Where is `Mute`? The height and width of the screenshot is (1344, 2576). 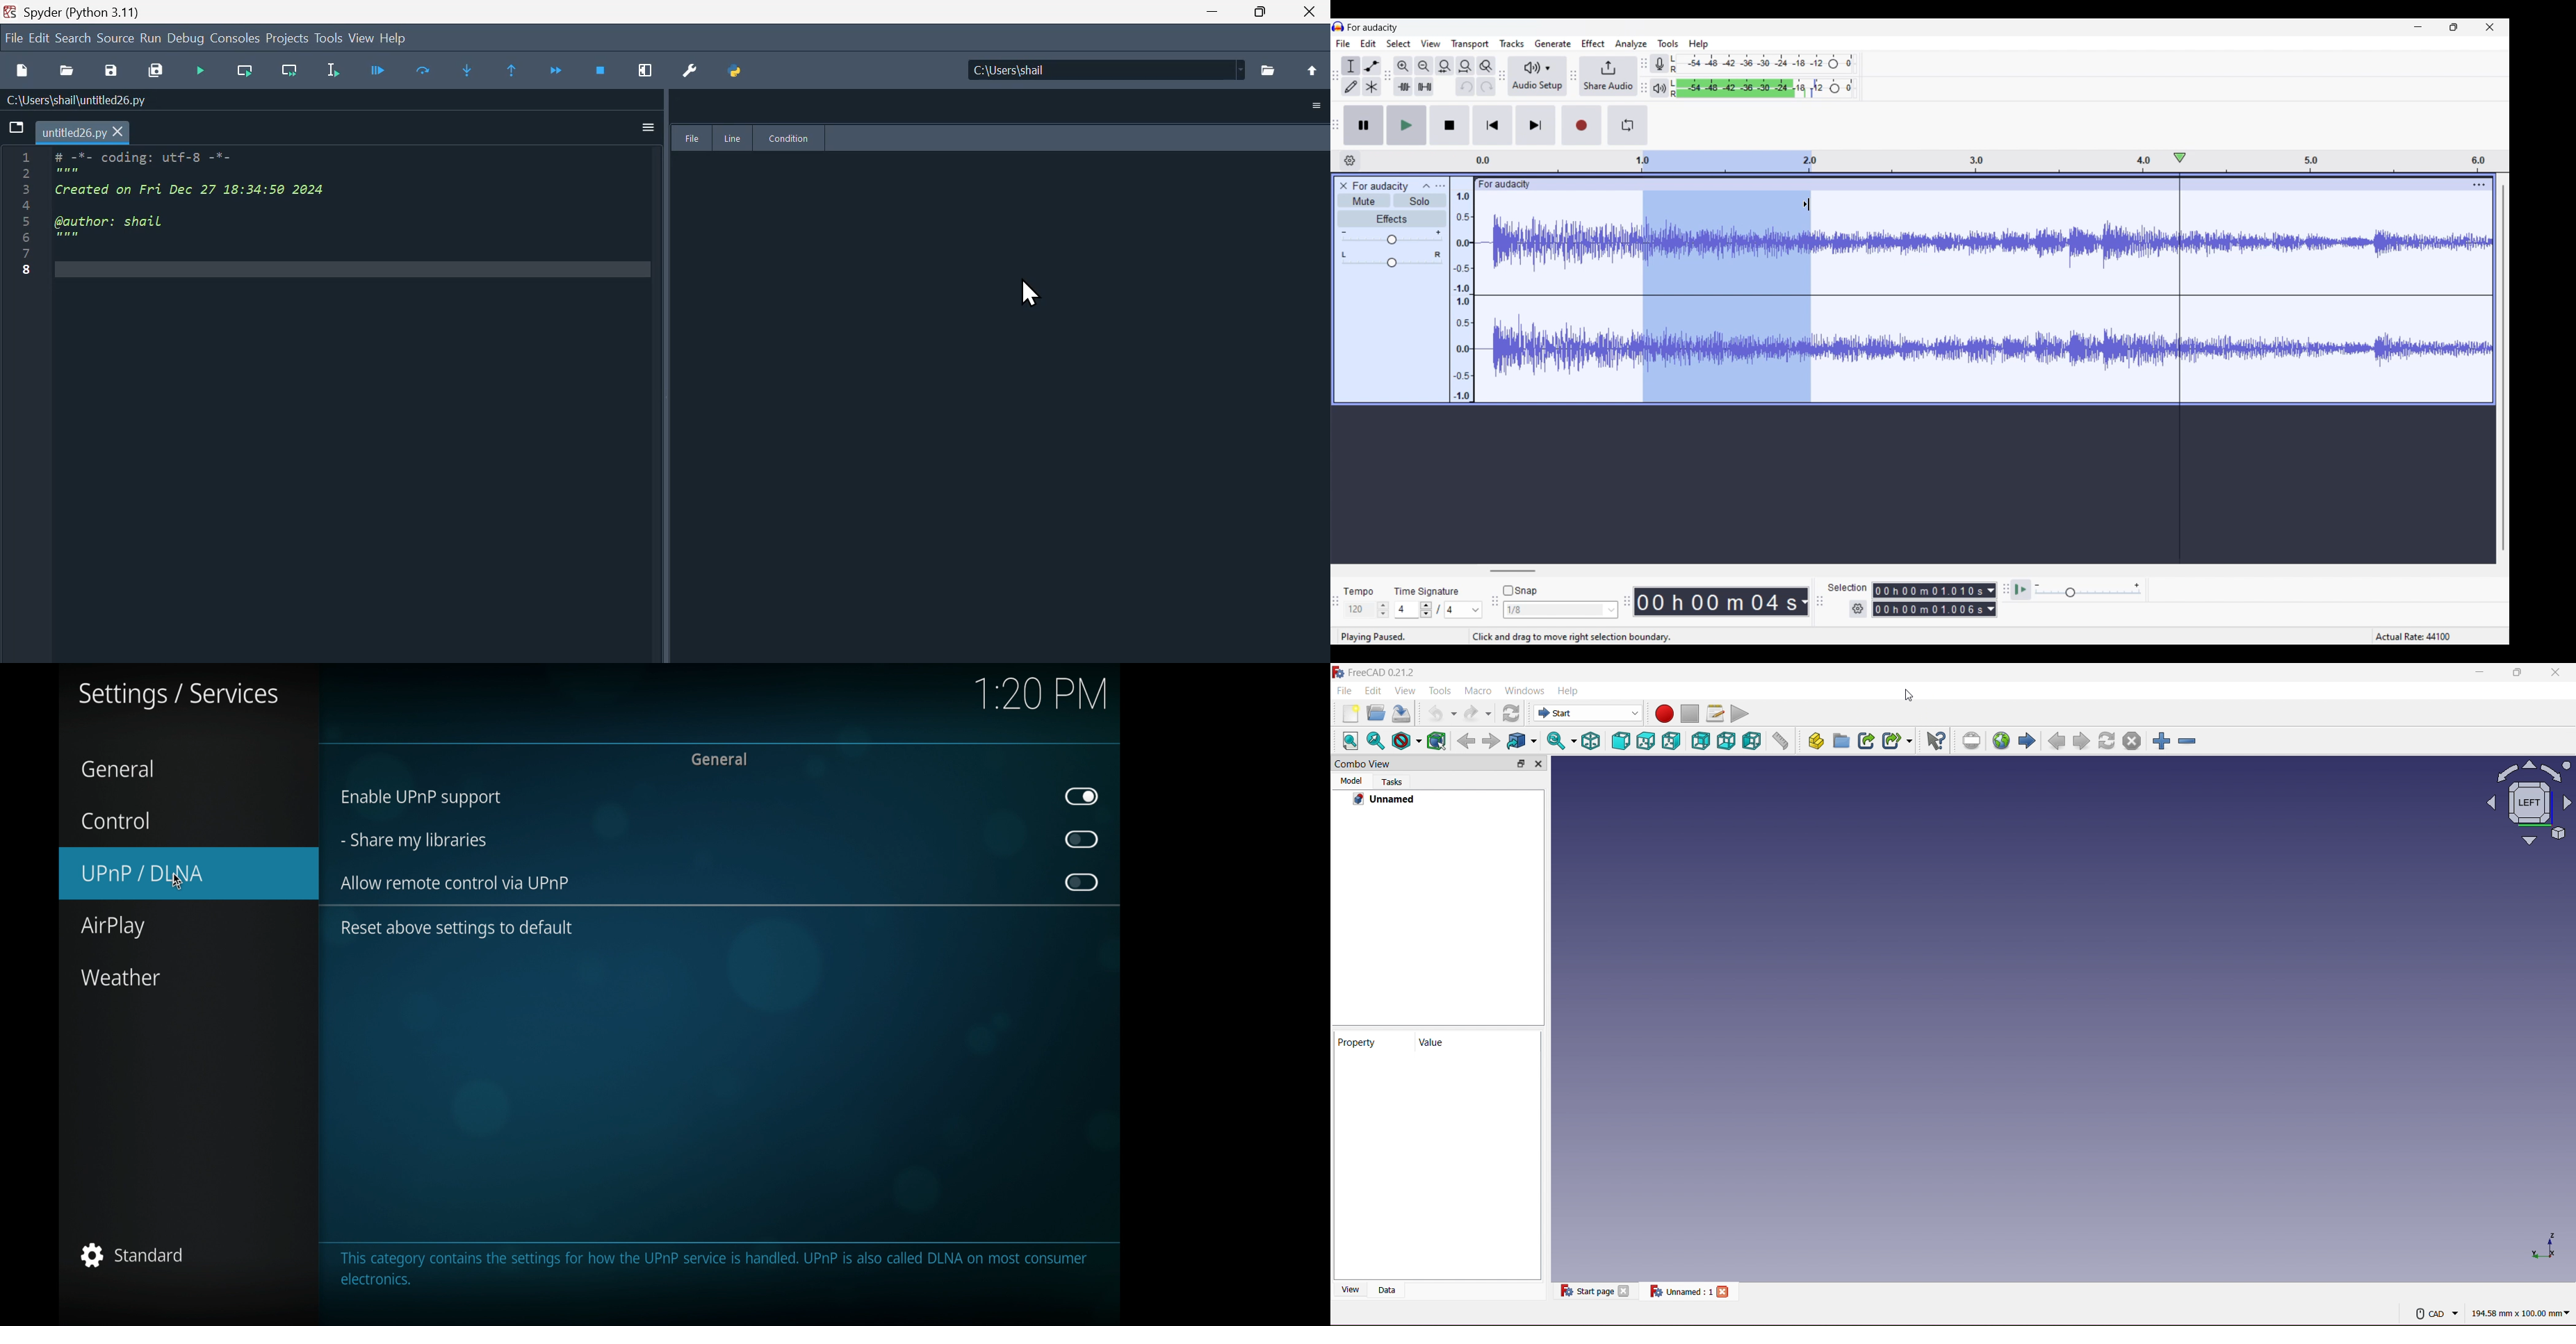
Mute is located at coordinates (1363, 201).